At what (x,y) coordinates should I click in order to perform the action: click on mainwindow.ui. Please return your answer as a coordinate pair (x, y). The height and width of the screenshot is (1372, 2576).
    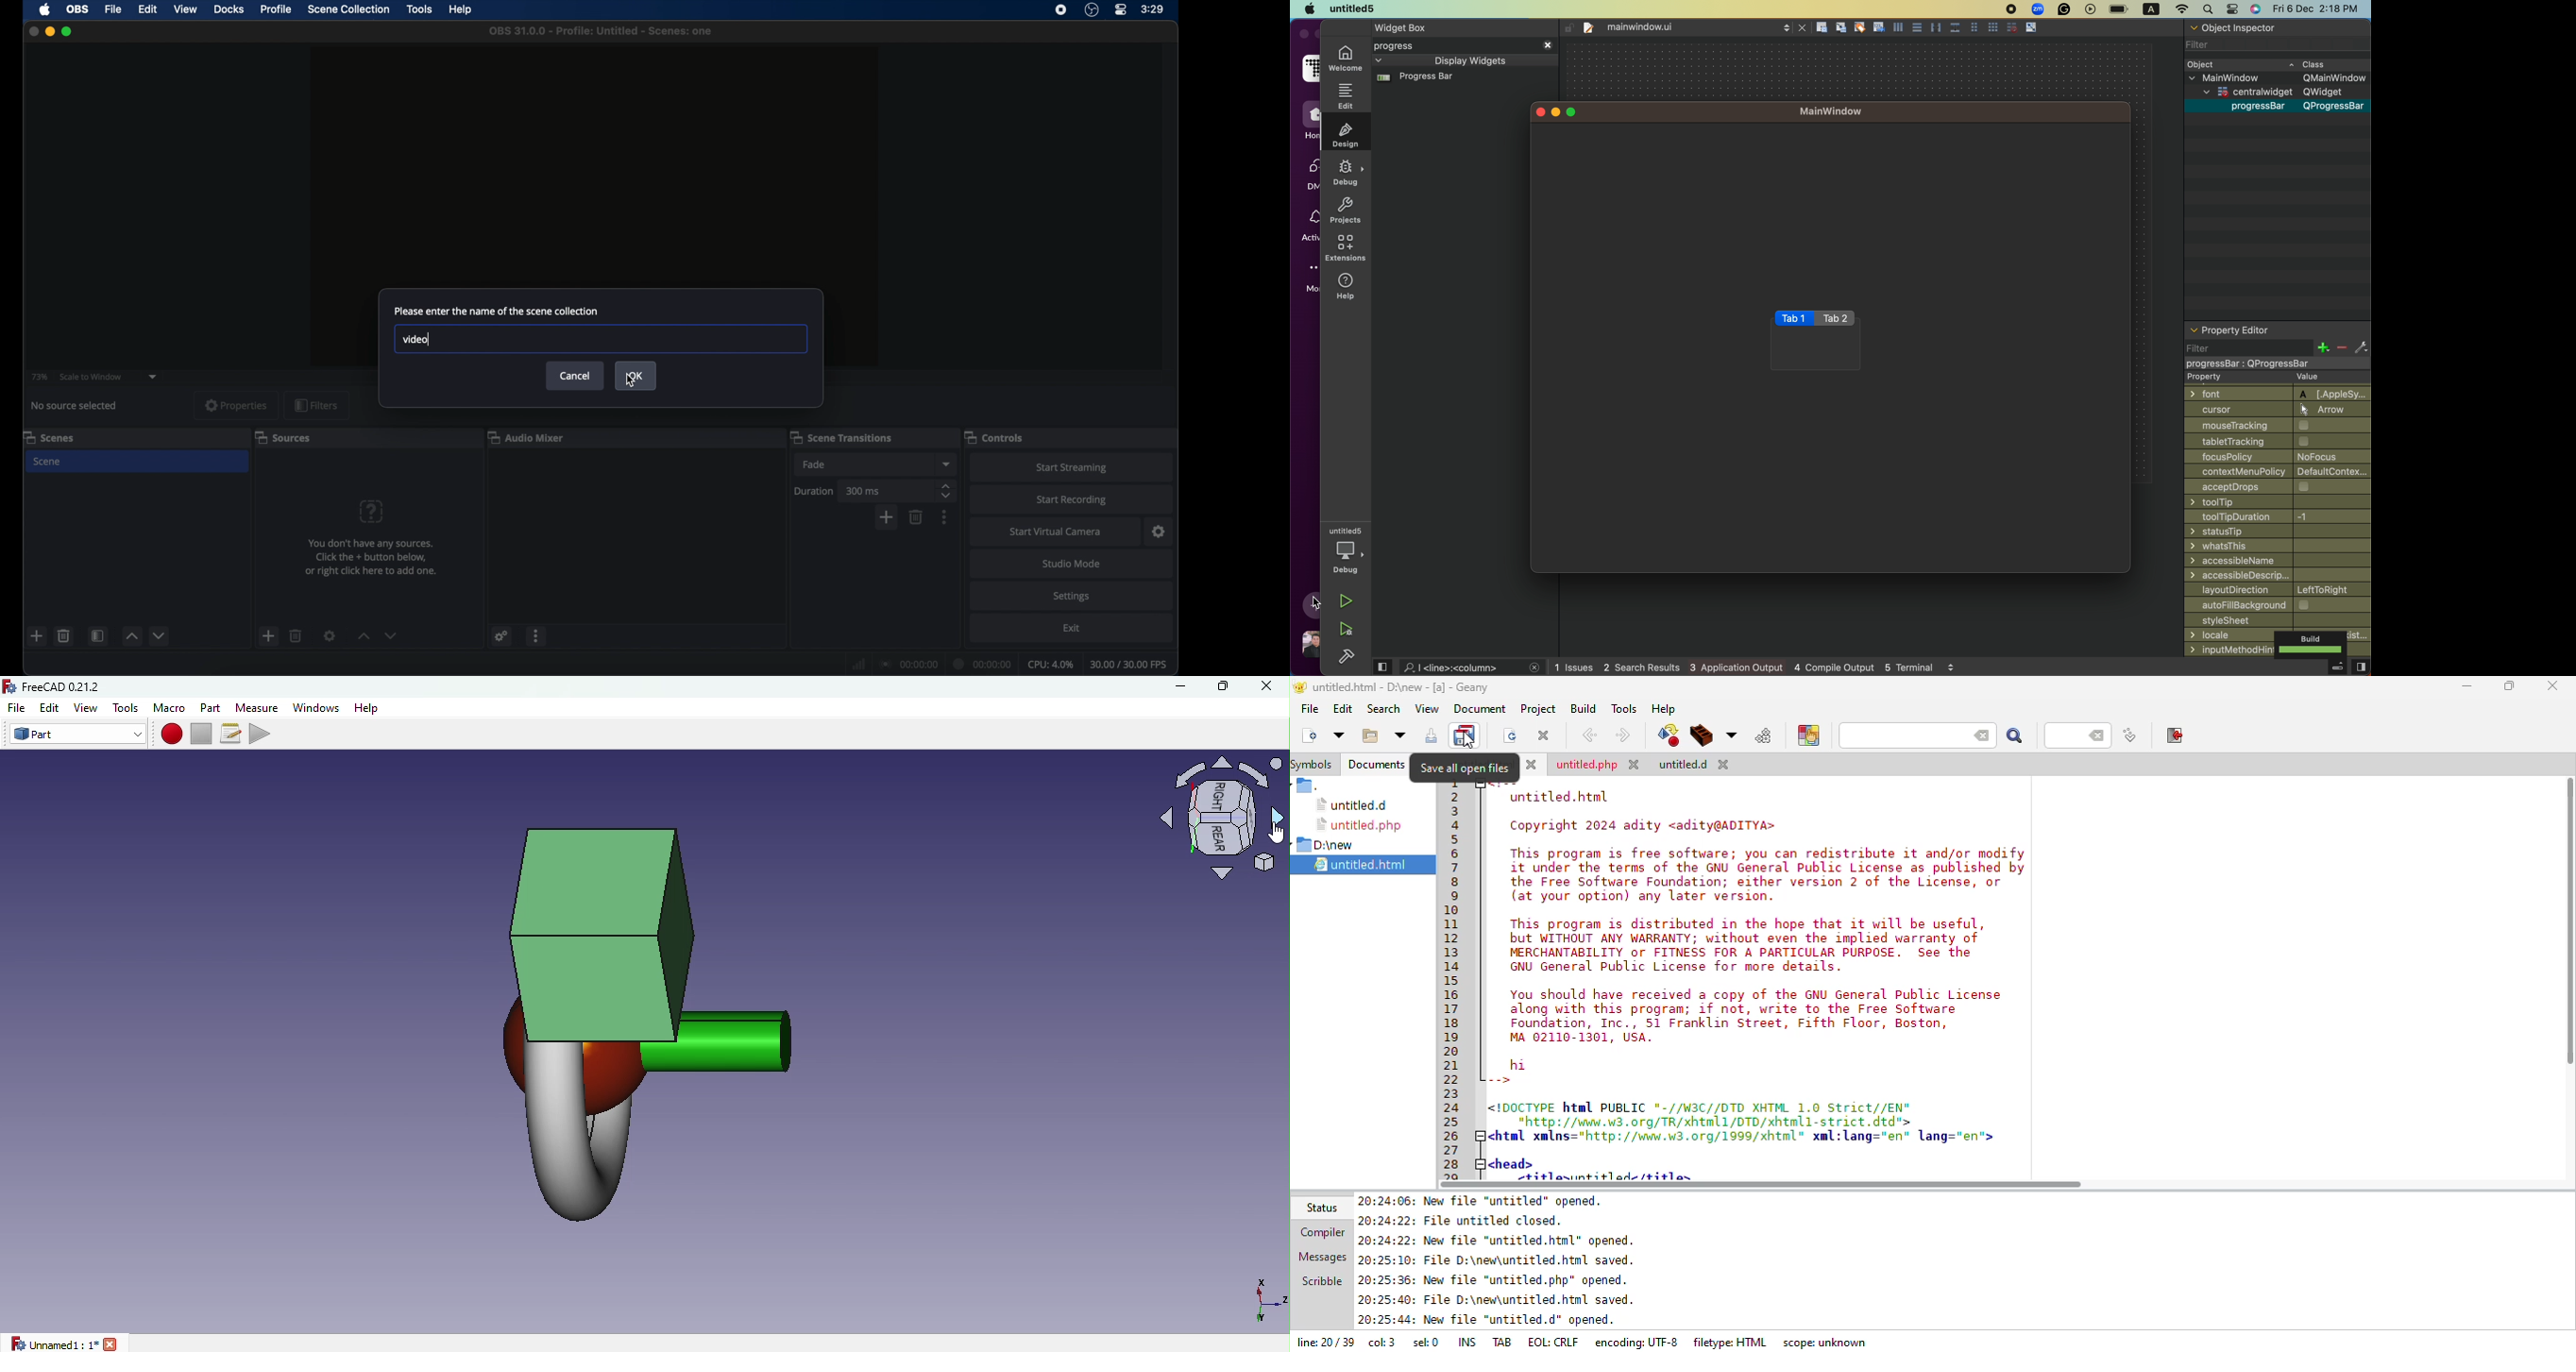
    Looking at the image, I should click on (1646, 27).